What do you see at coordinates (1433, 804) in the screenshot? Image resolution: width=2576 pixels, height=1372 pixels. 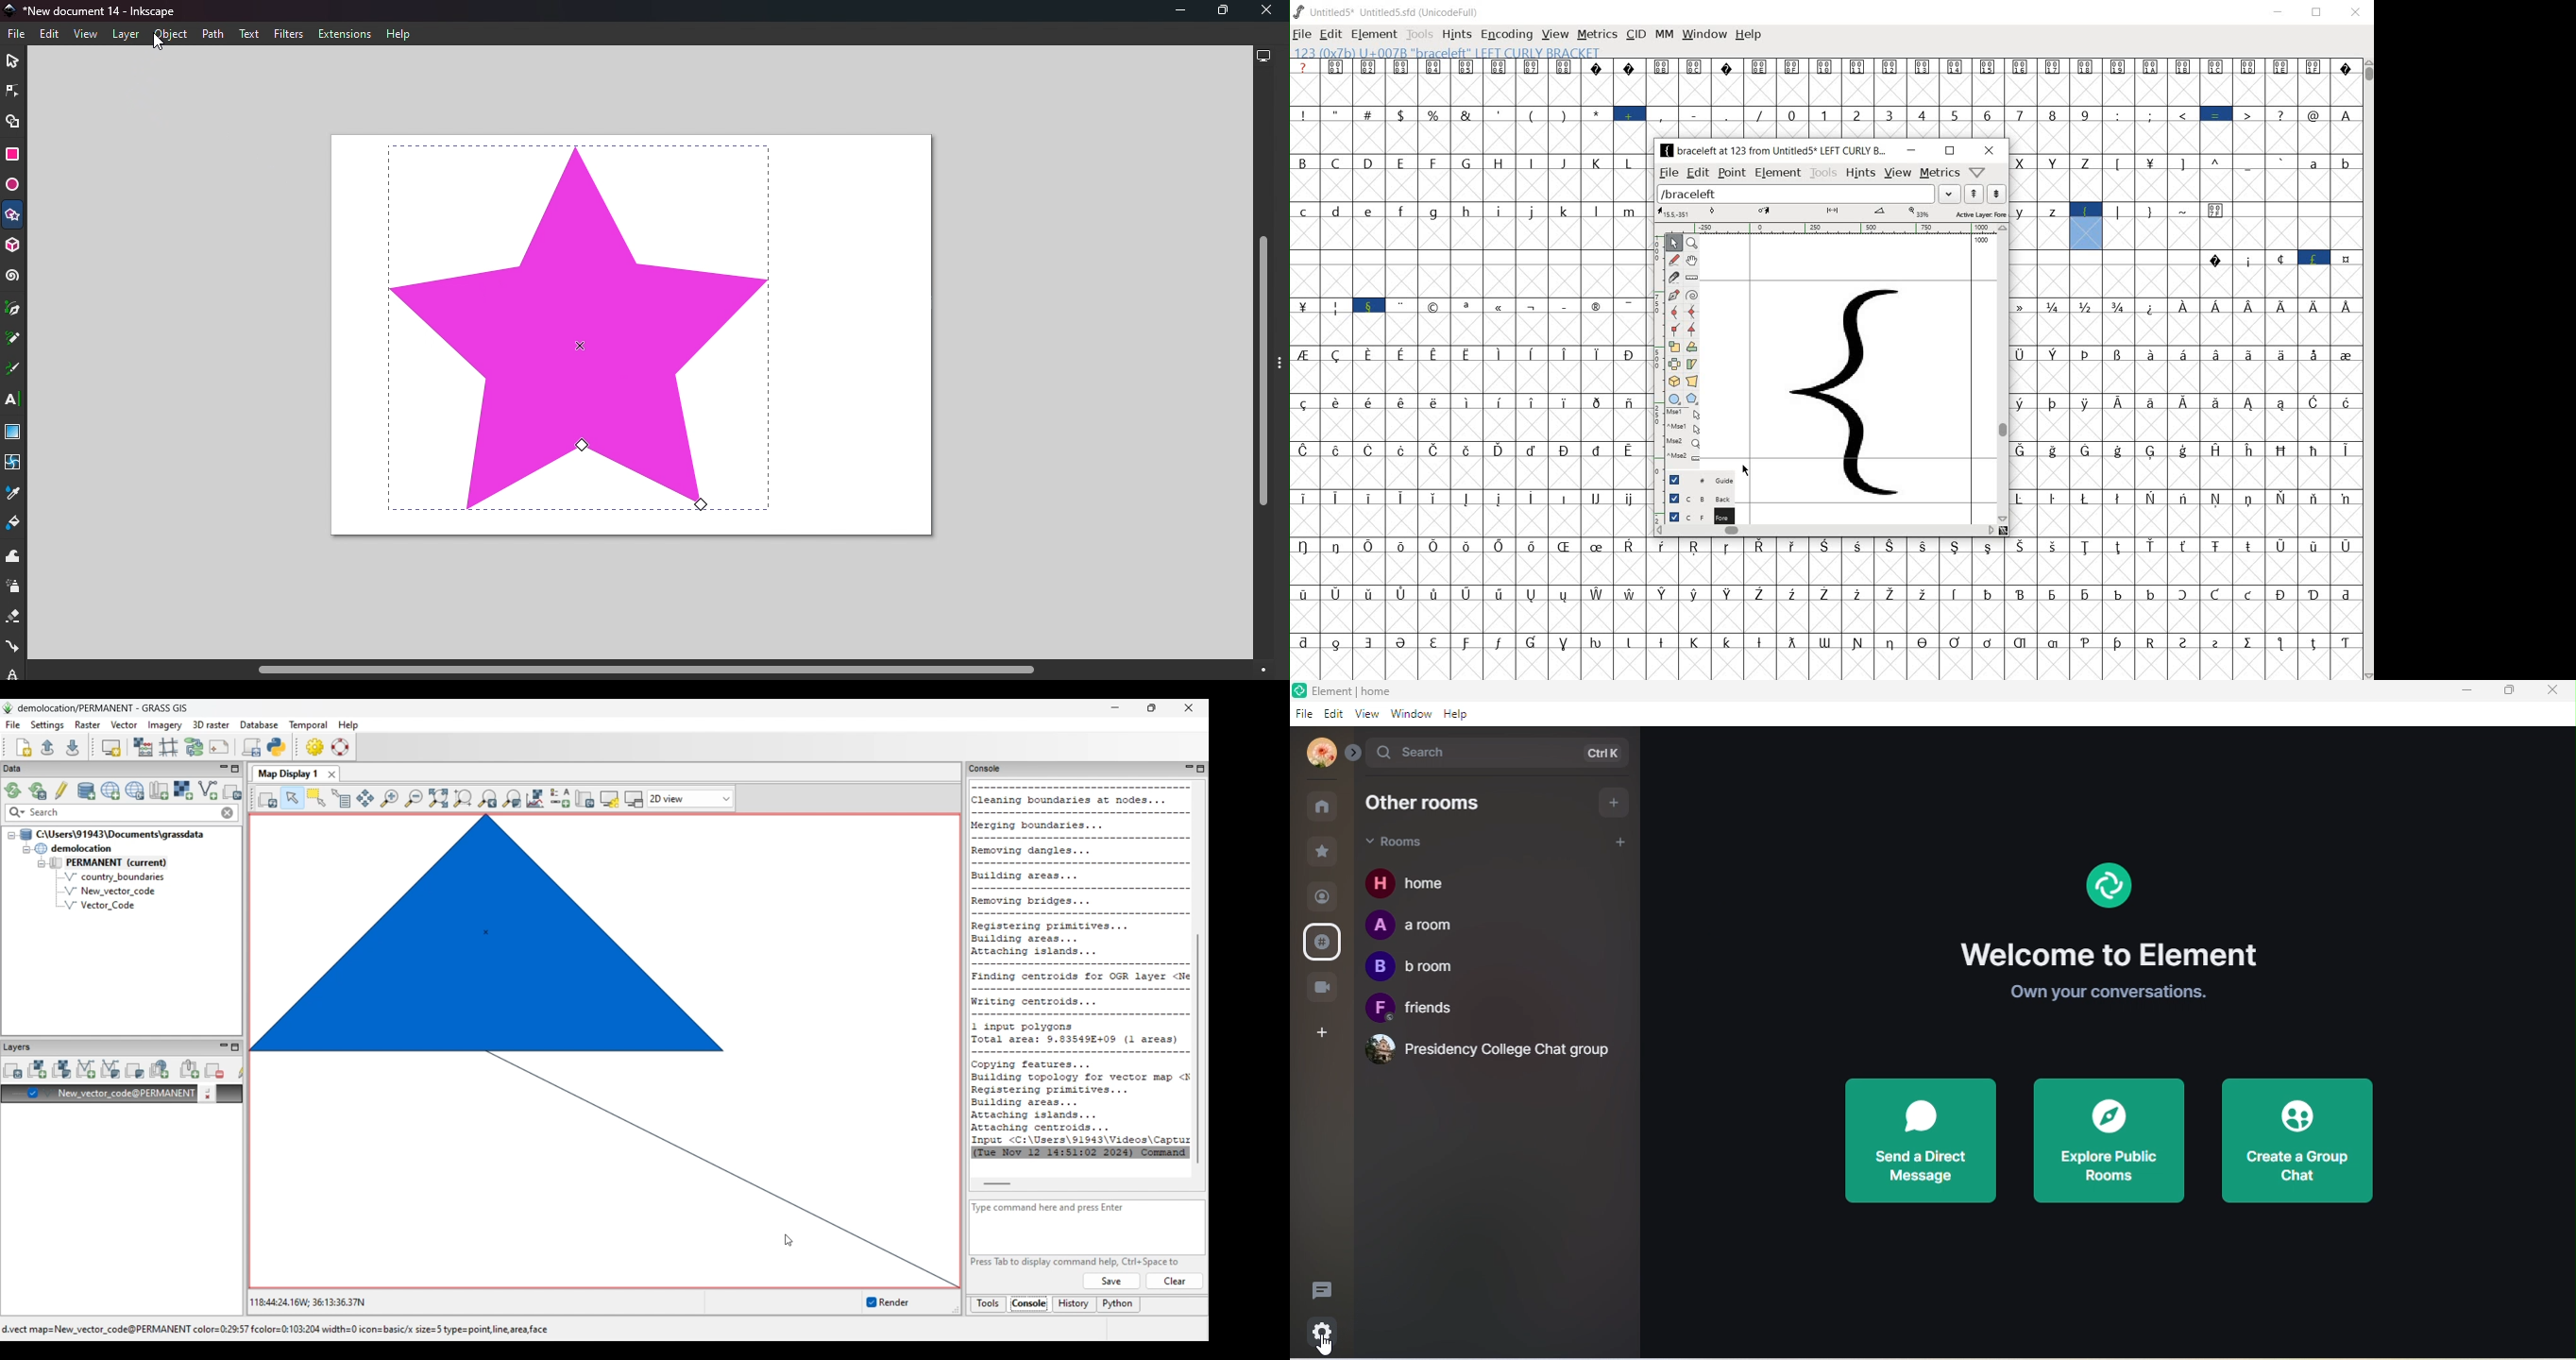 I see `other rooms` at bounding box center [1433, 804].